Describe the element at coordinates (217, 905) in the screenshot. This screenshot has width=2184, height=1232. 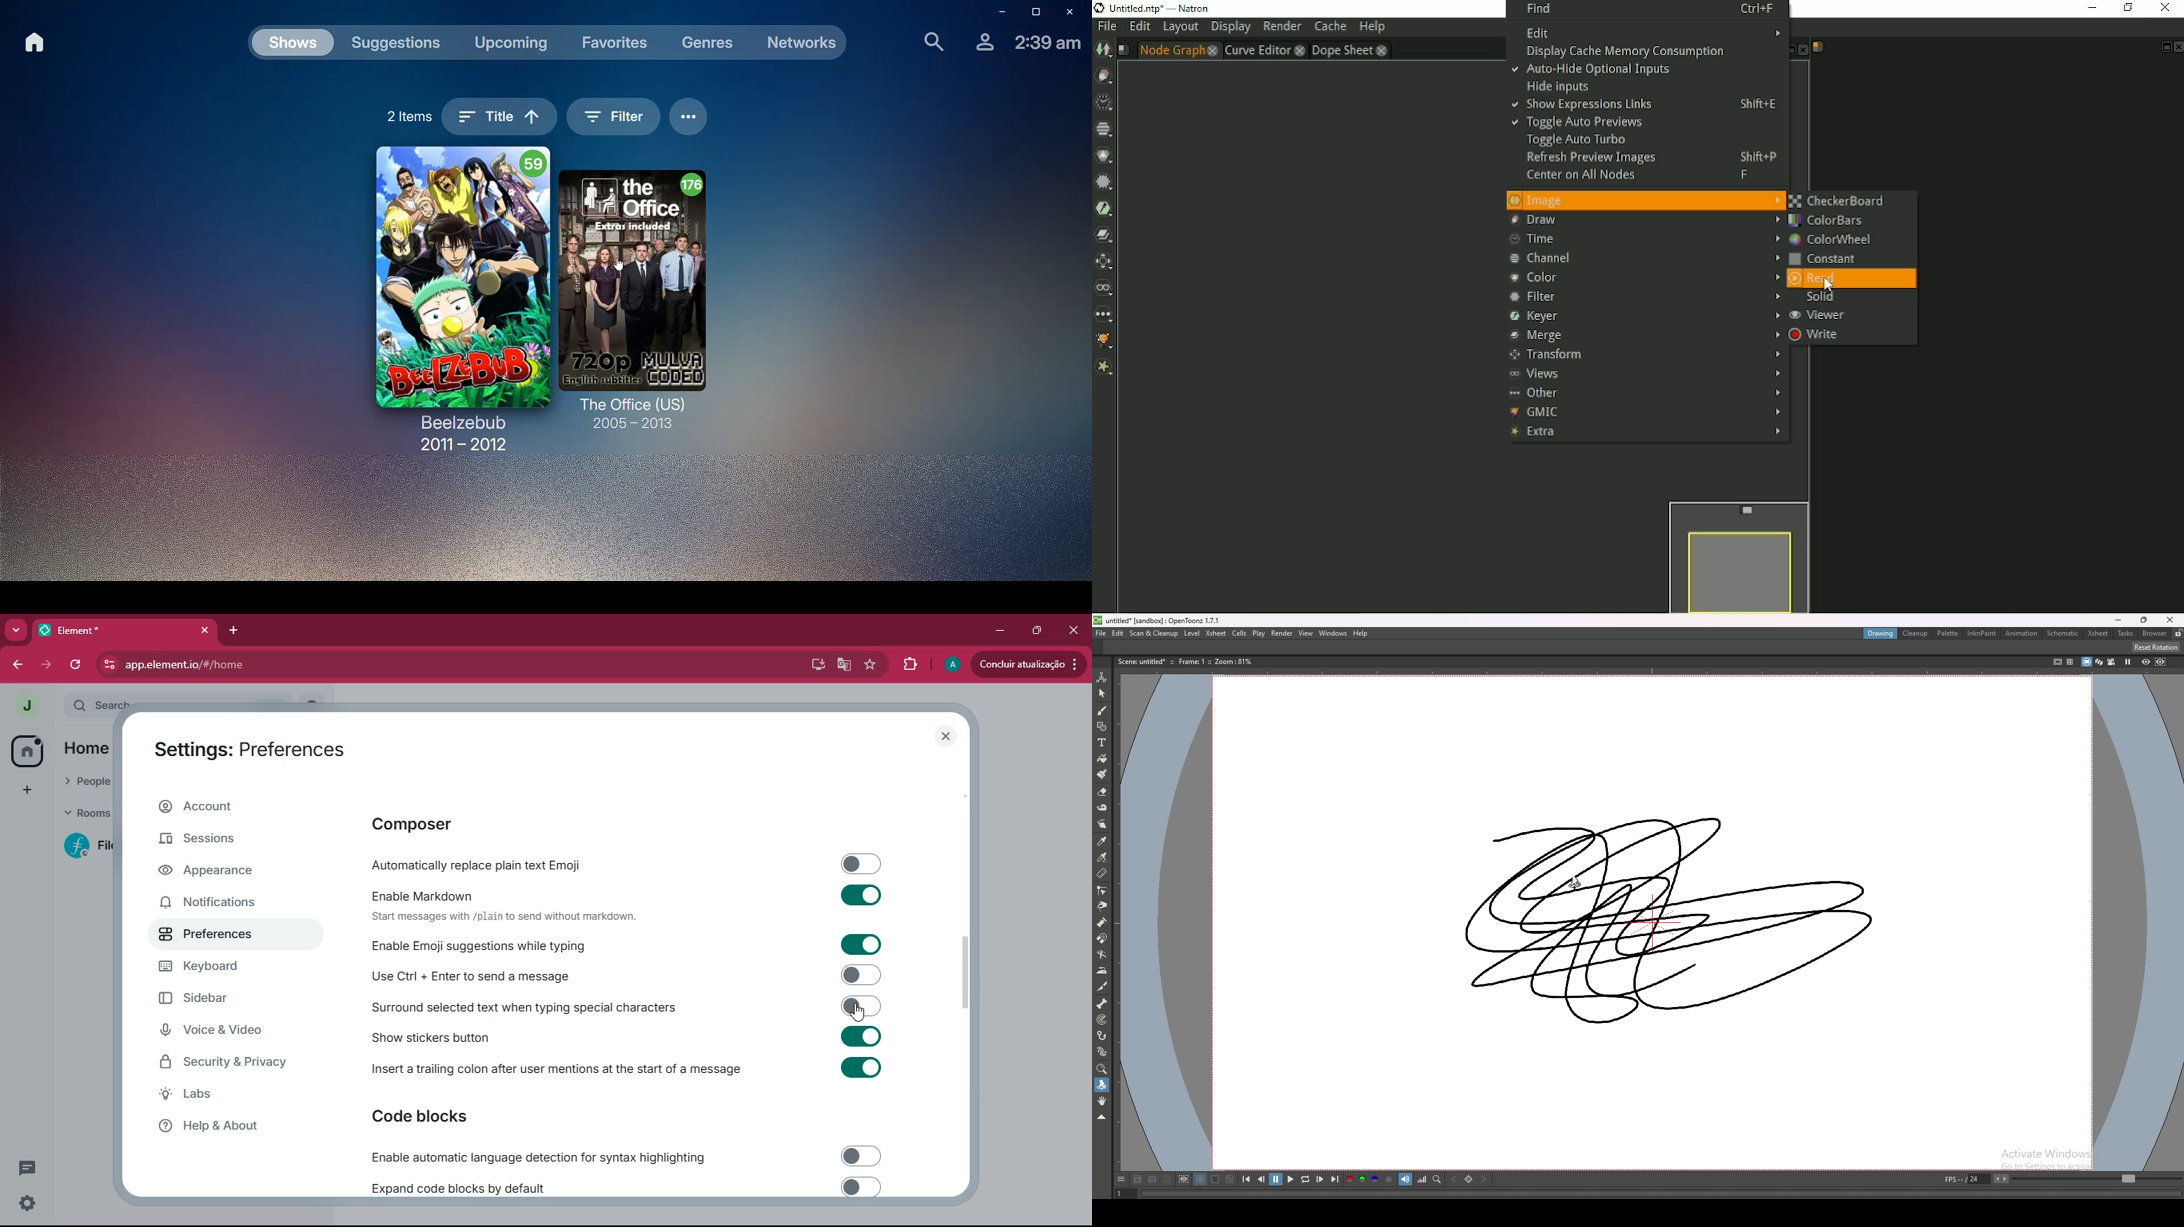
I see `notifications` at that location.